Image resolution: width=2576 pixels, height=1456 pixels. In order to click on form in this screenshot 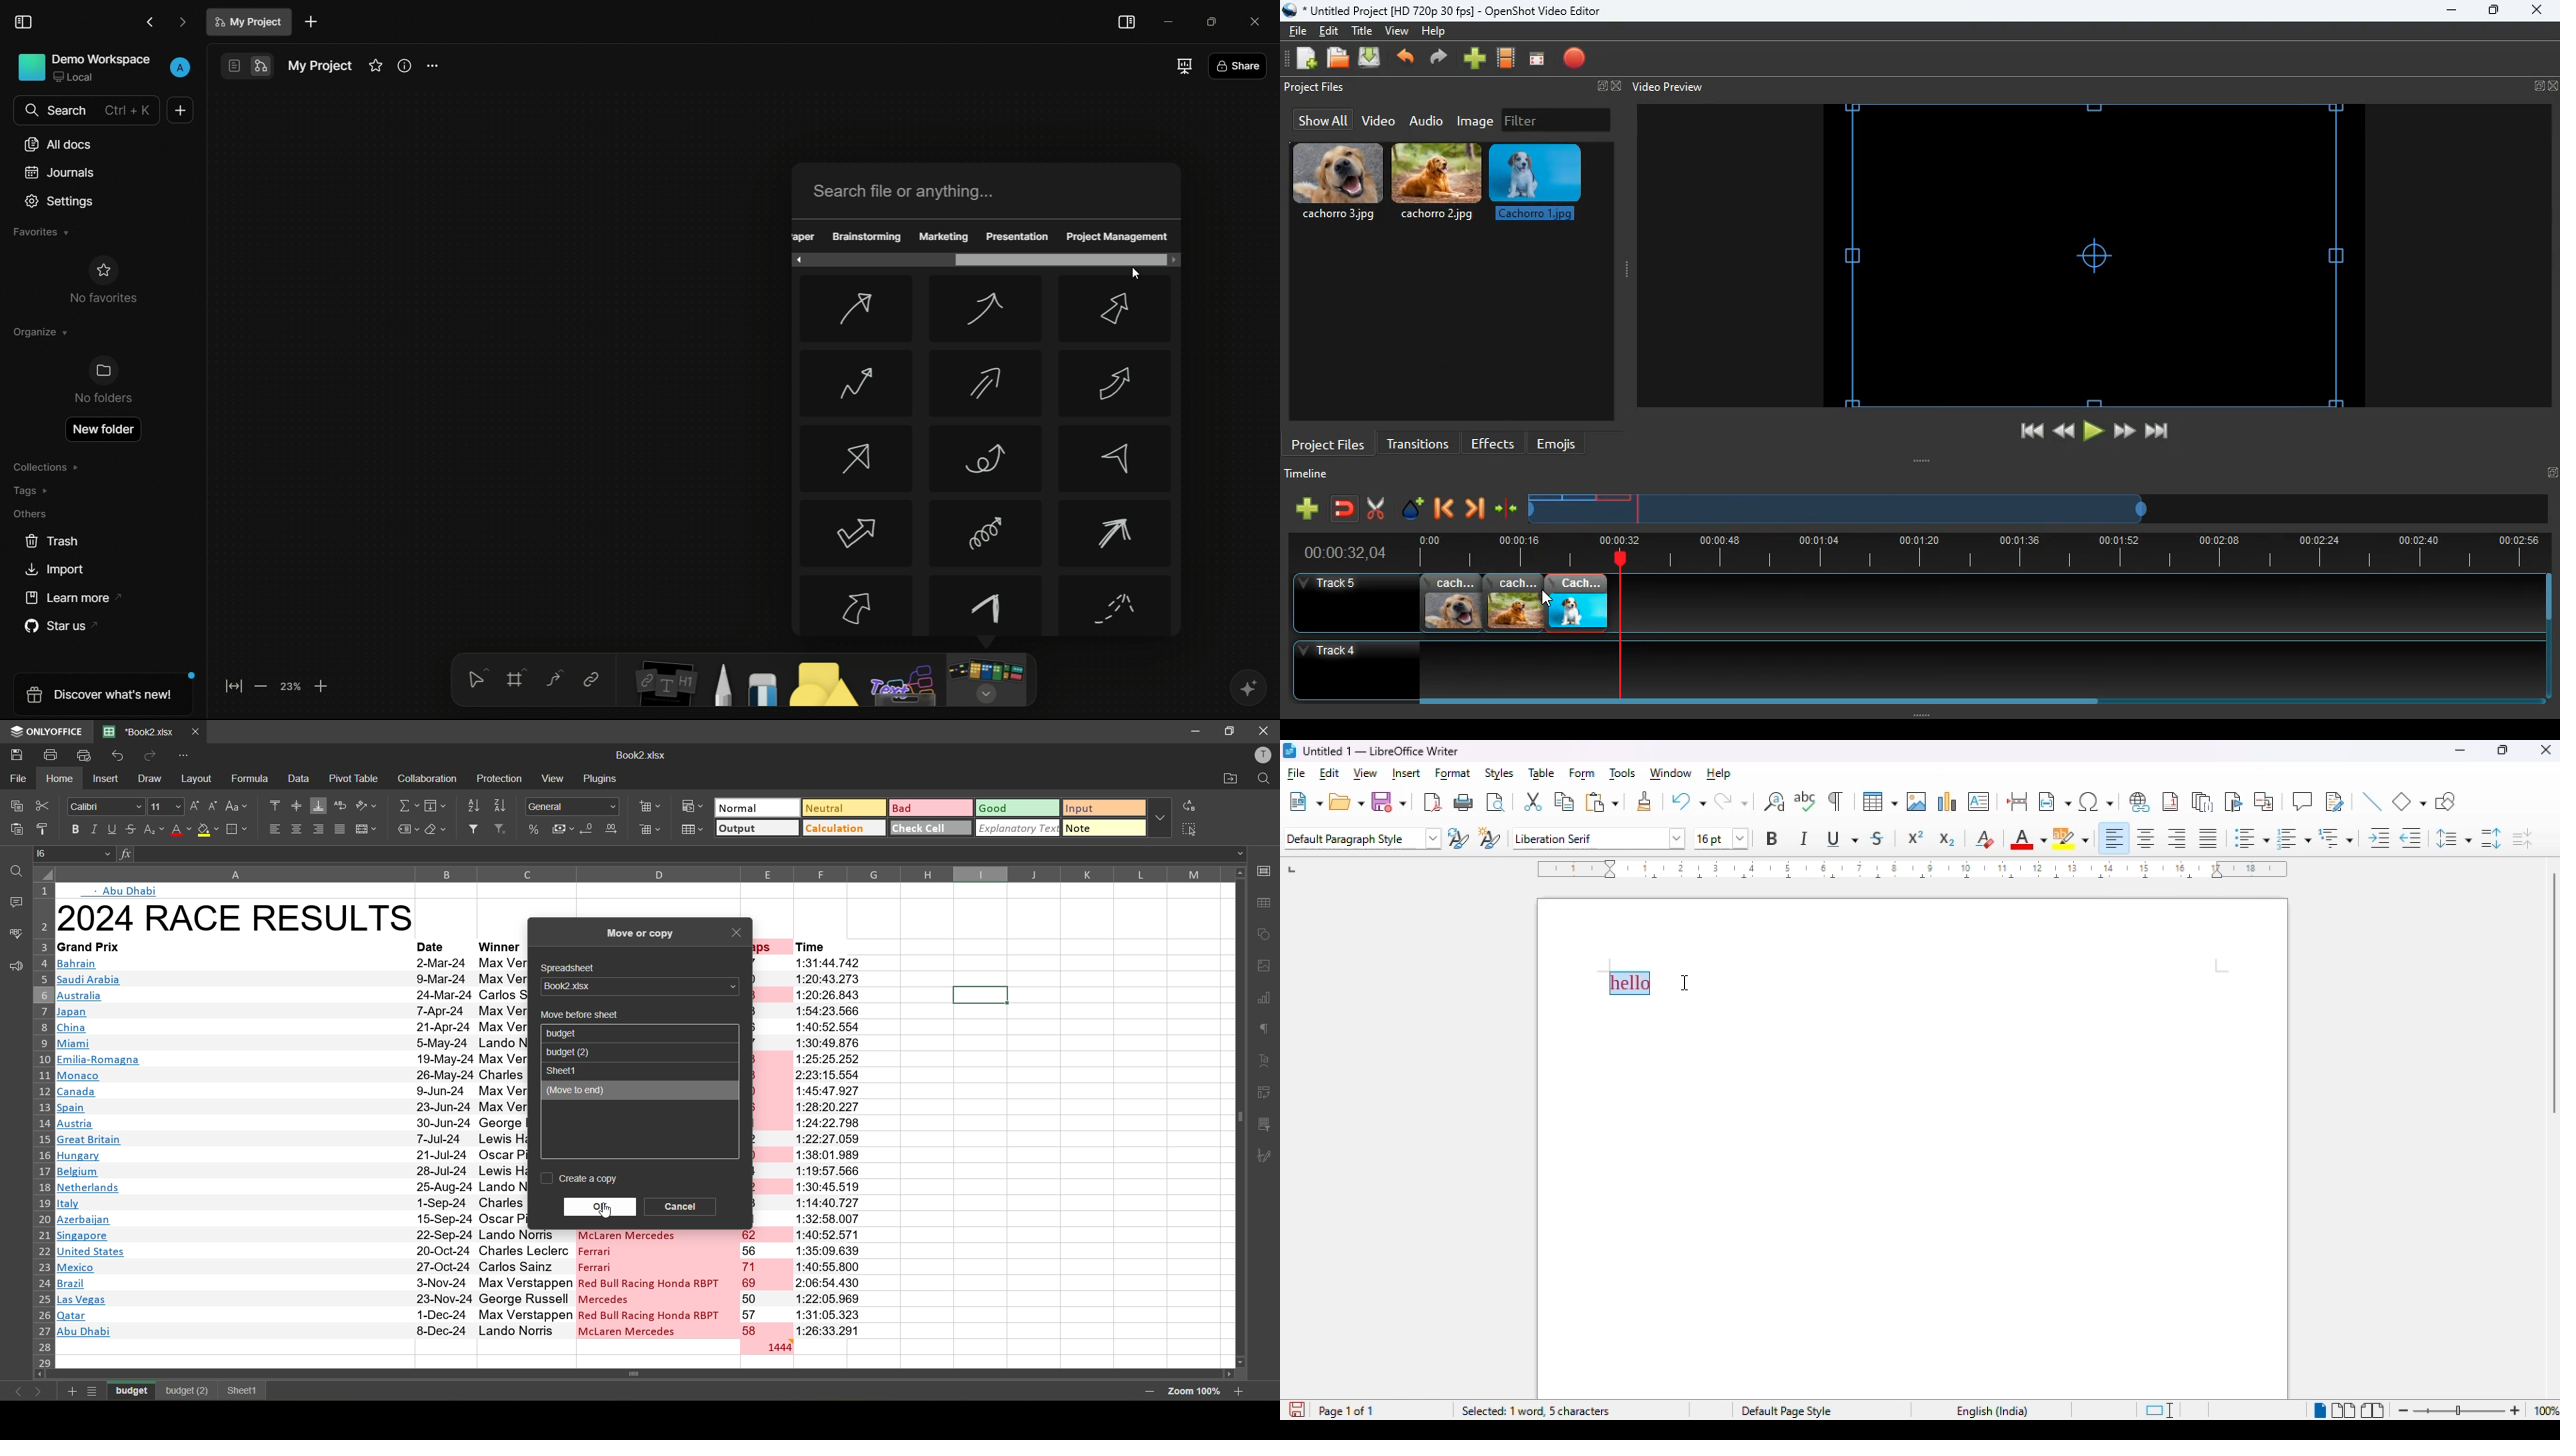, I will do `click(1582, 774)`.